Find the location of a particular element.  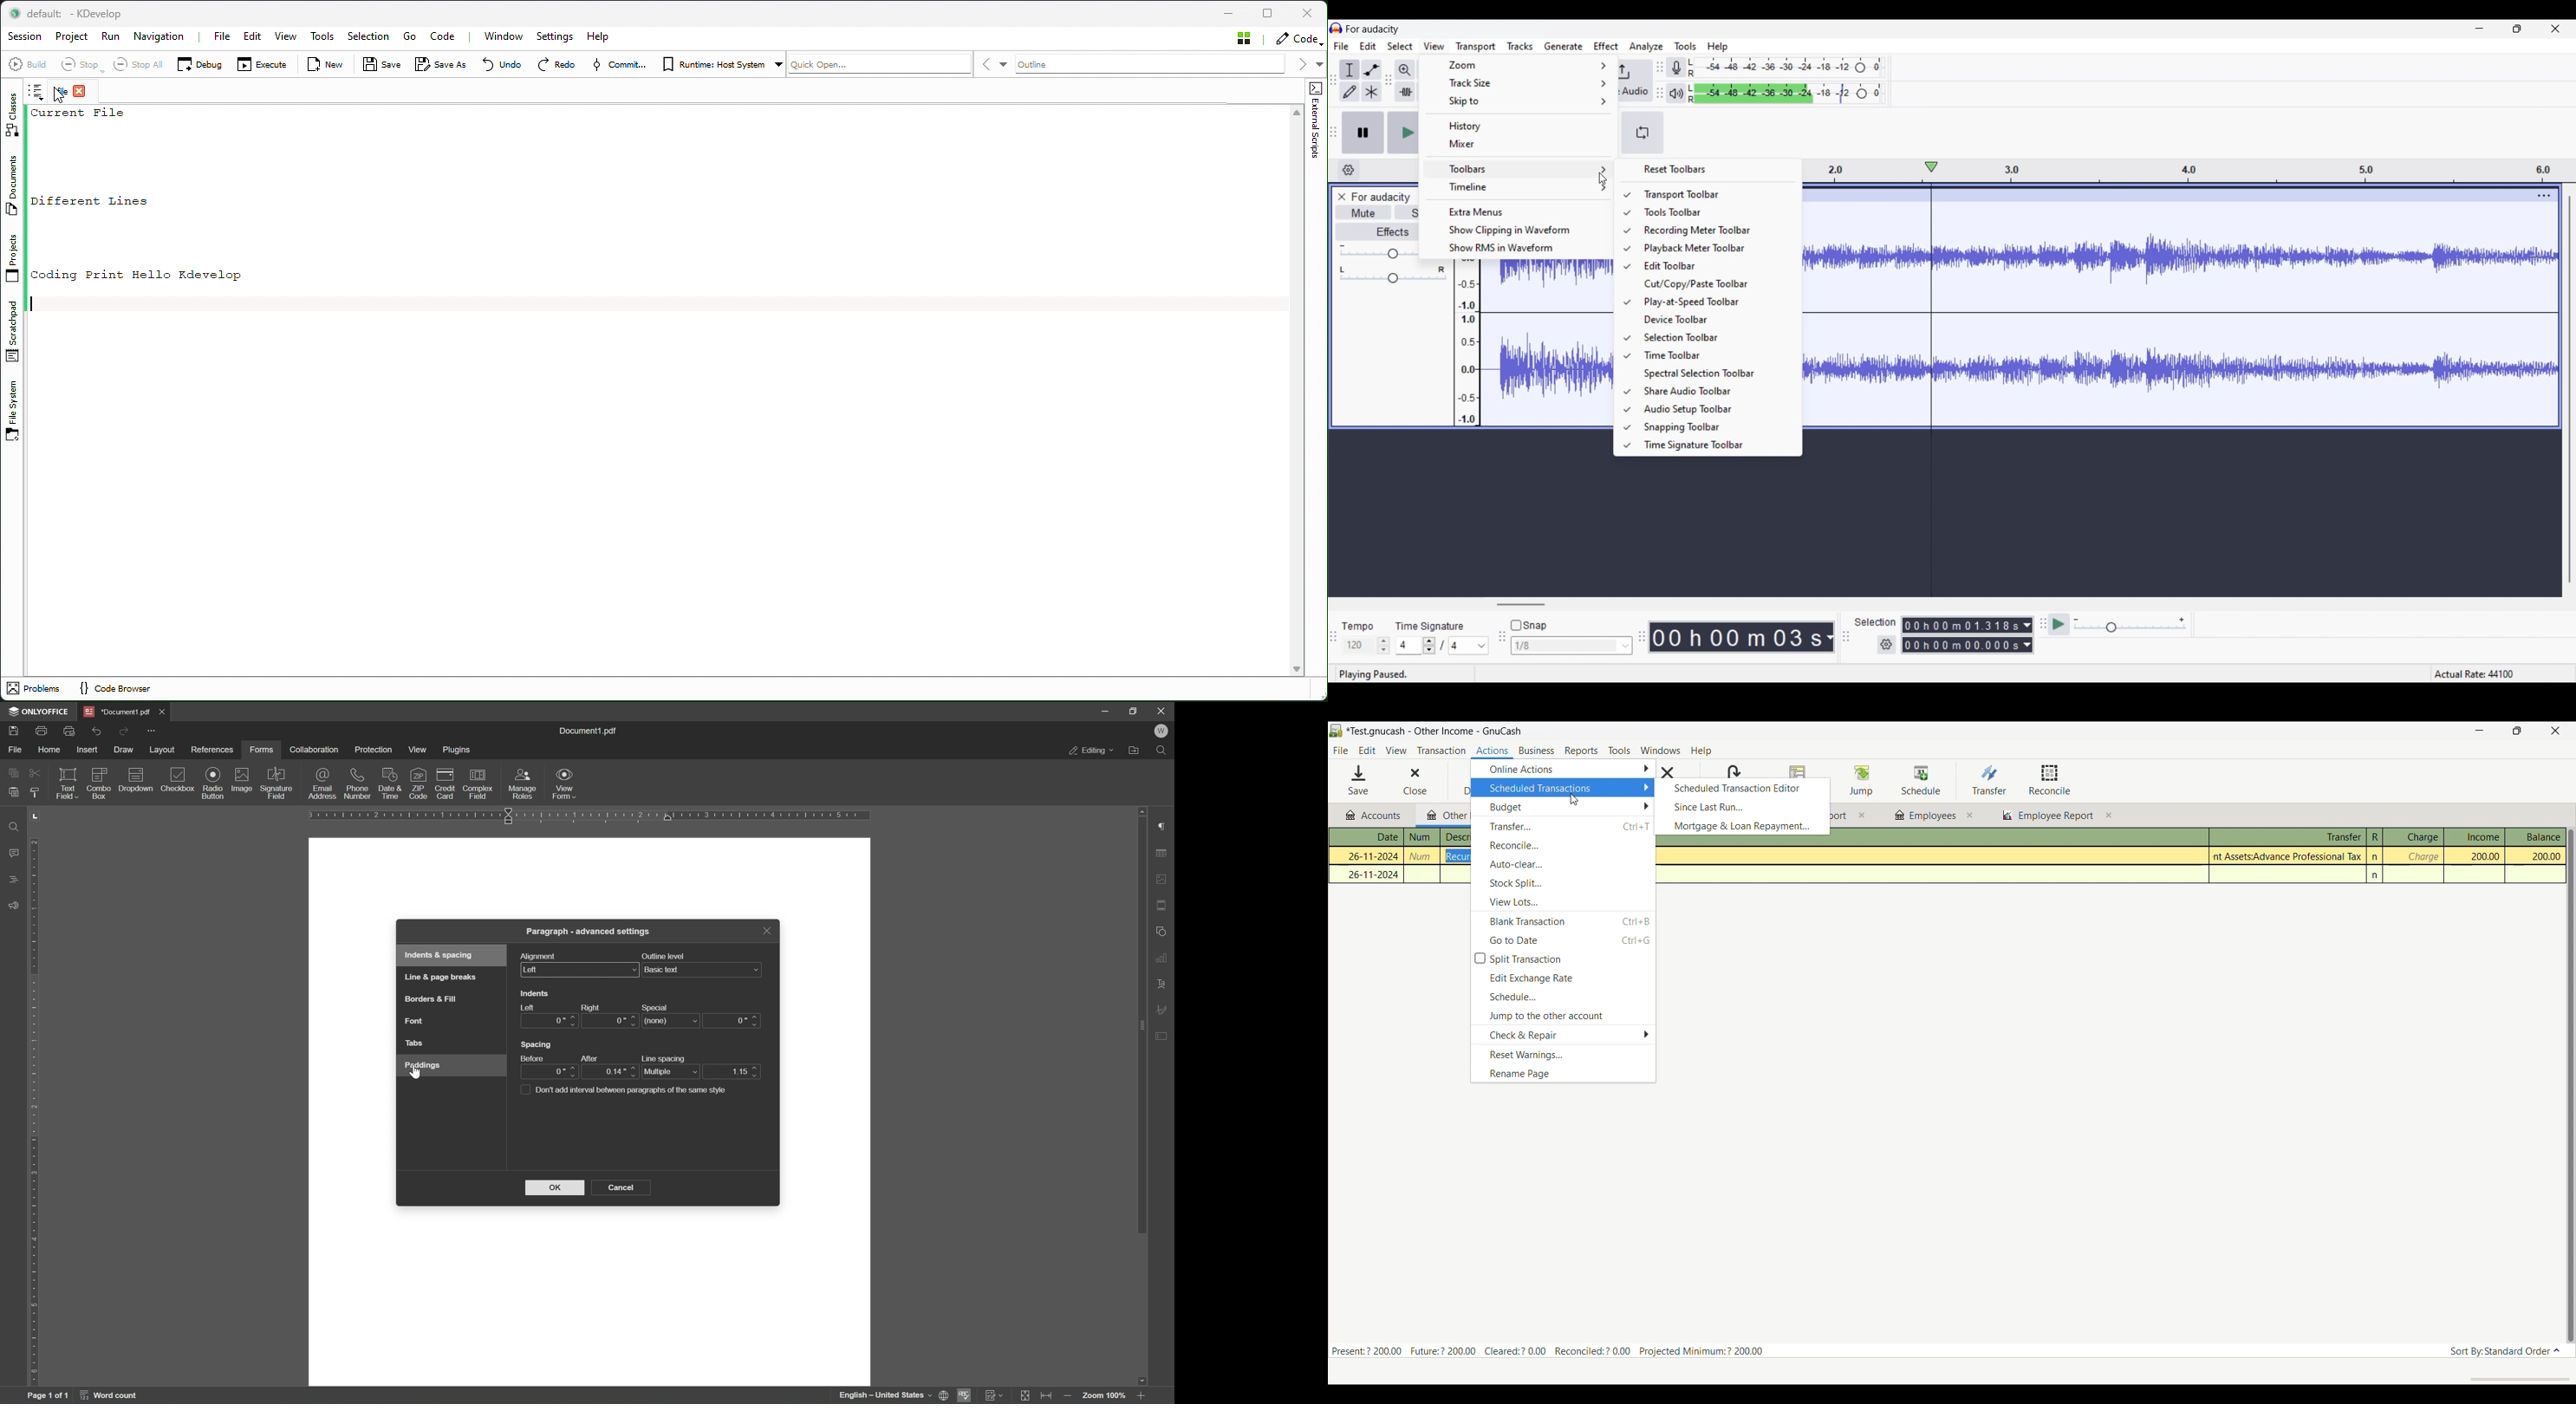

Tracks menu is located at coordinates (1520, 46).